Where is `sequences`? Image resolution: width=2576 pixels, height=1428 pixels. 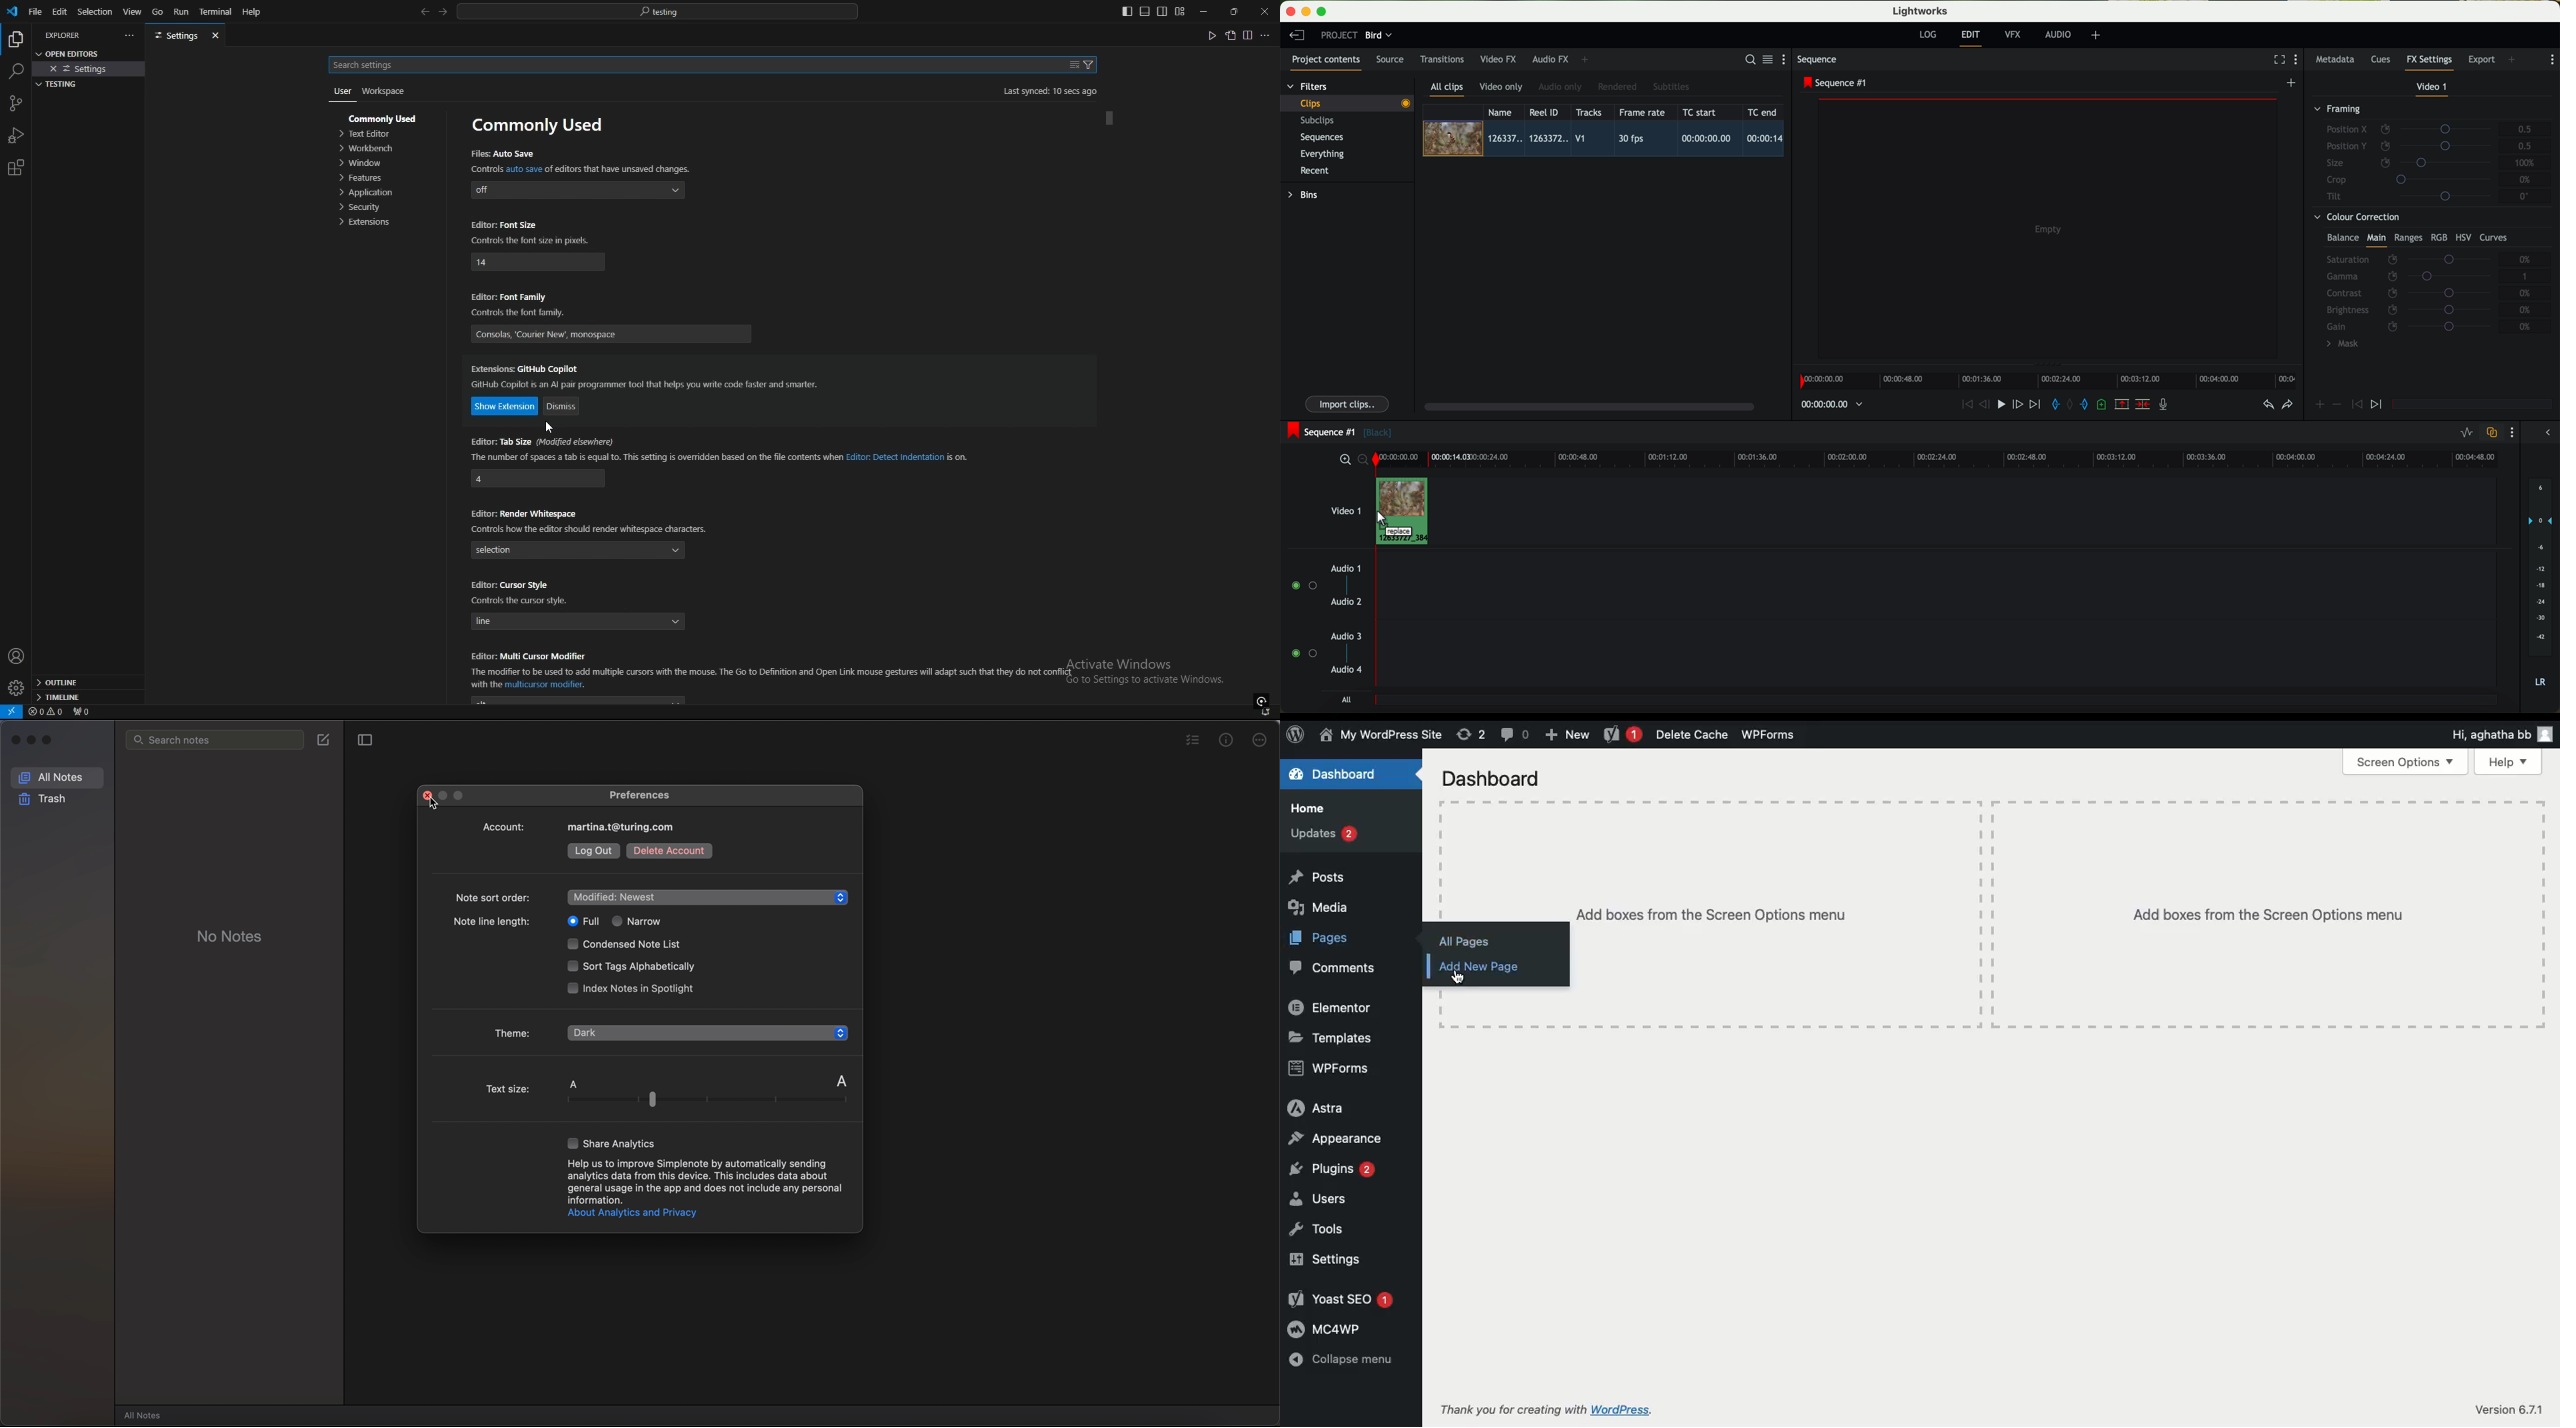
sequences is located at coordinates (1322, 138).